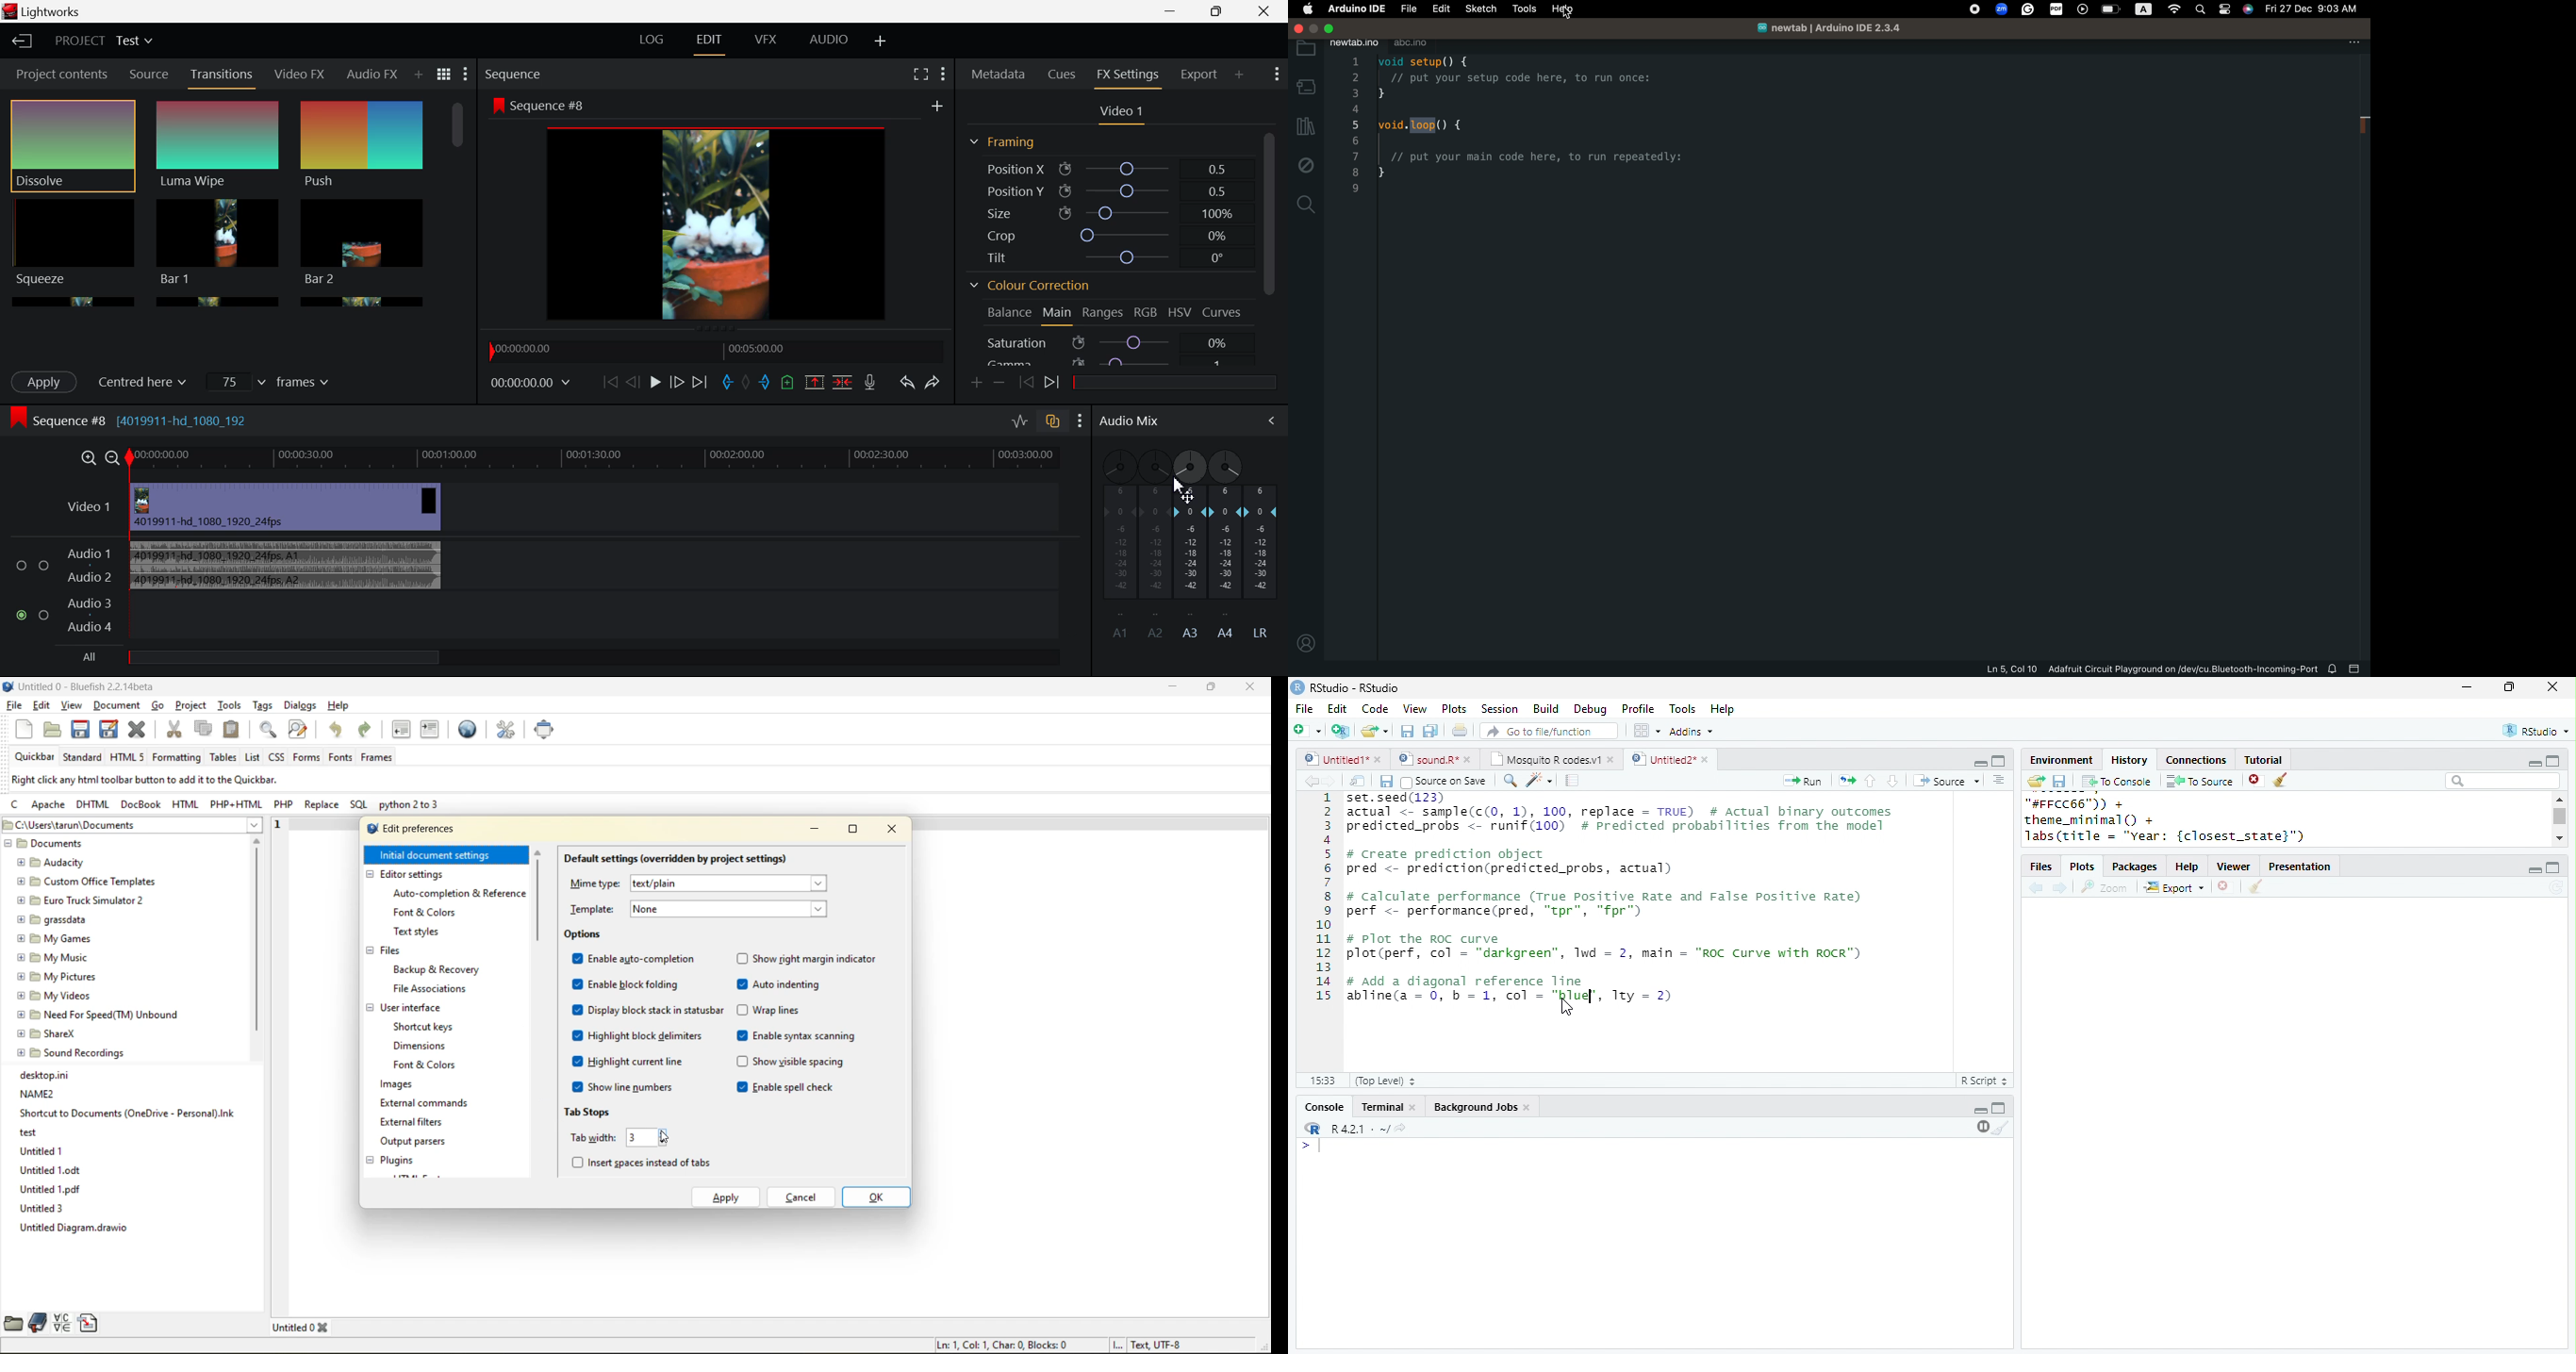 Image resolution: width=2576 pixels, height=1372 pixels. Describe the element at coordinates (1306, 643) in the screenshot. I see `profile` at that location.